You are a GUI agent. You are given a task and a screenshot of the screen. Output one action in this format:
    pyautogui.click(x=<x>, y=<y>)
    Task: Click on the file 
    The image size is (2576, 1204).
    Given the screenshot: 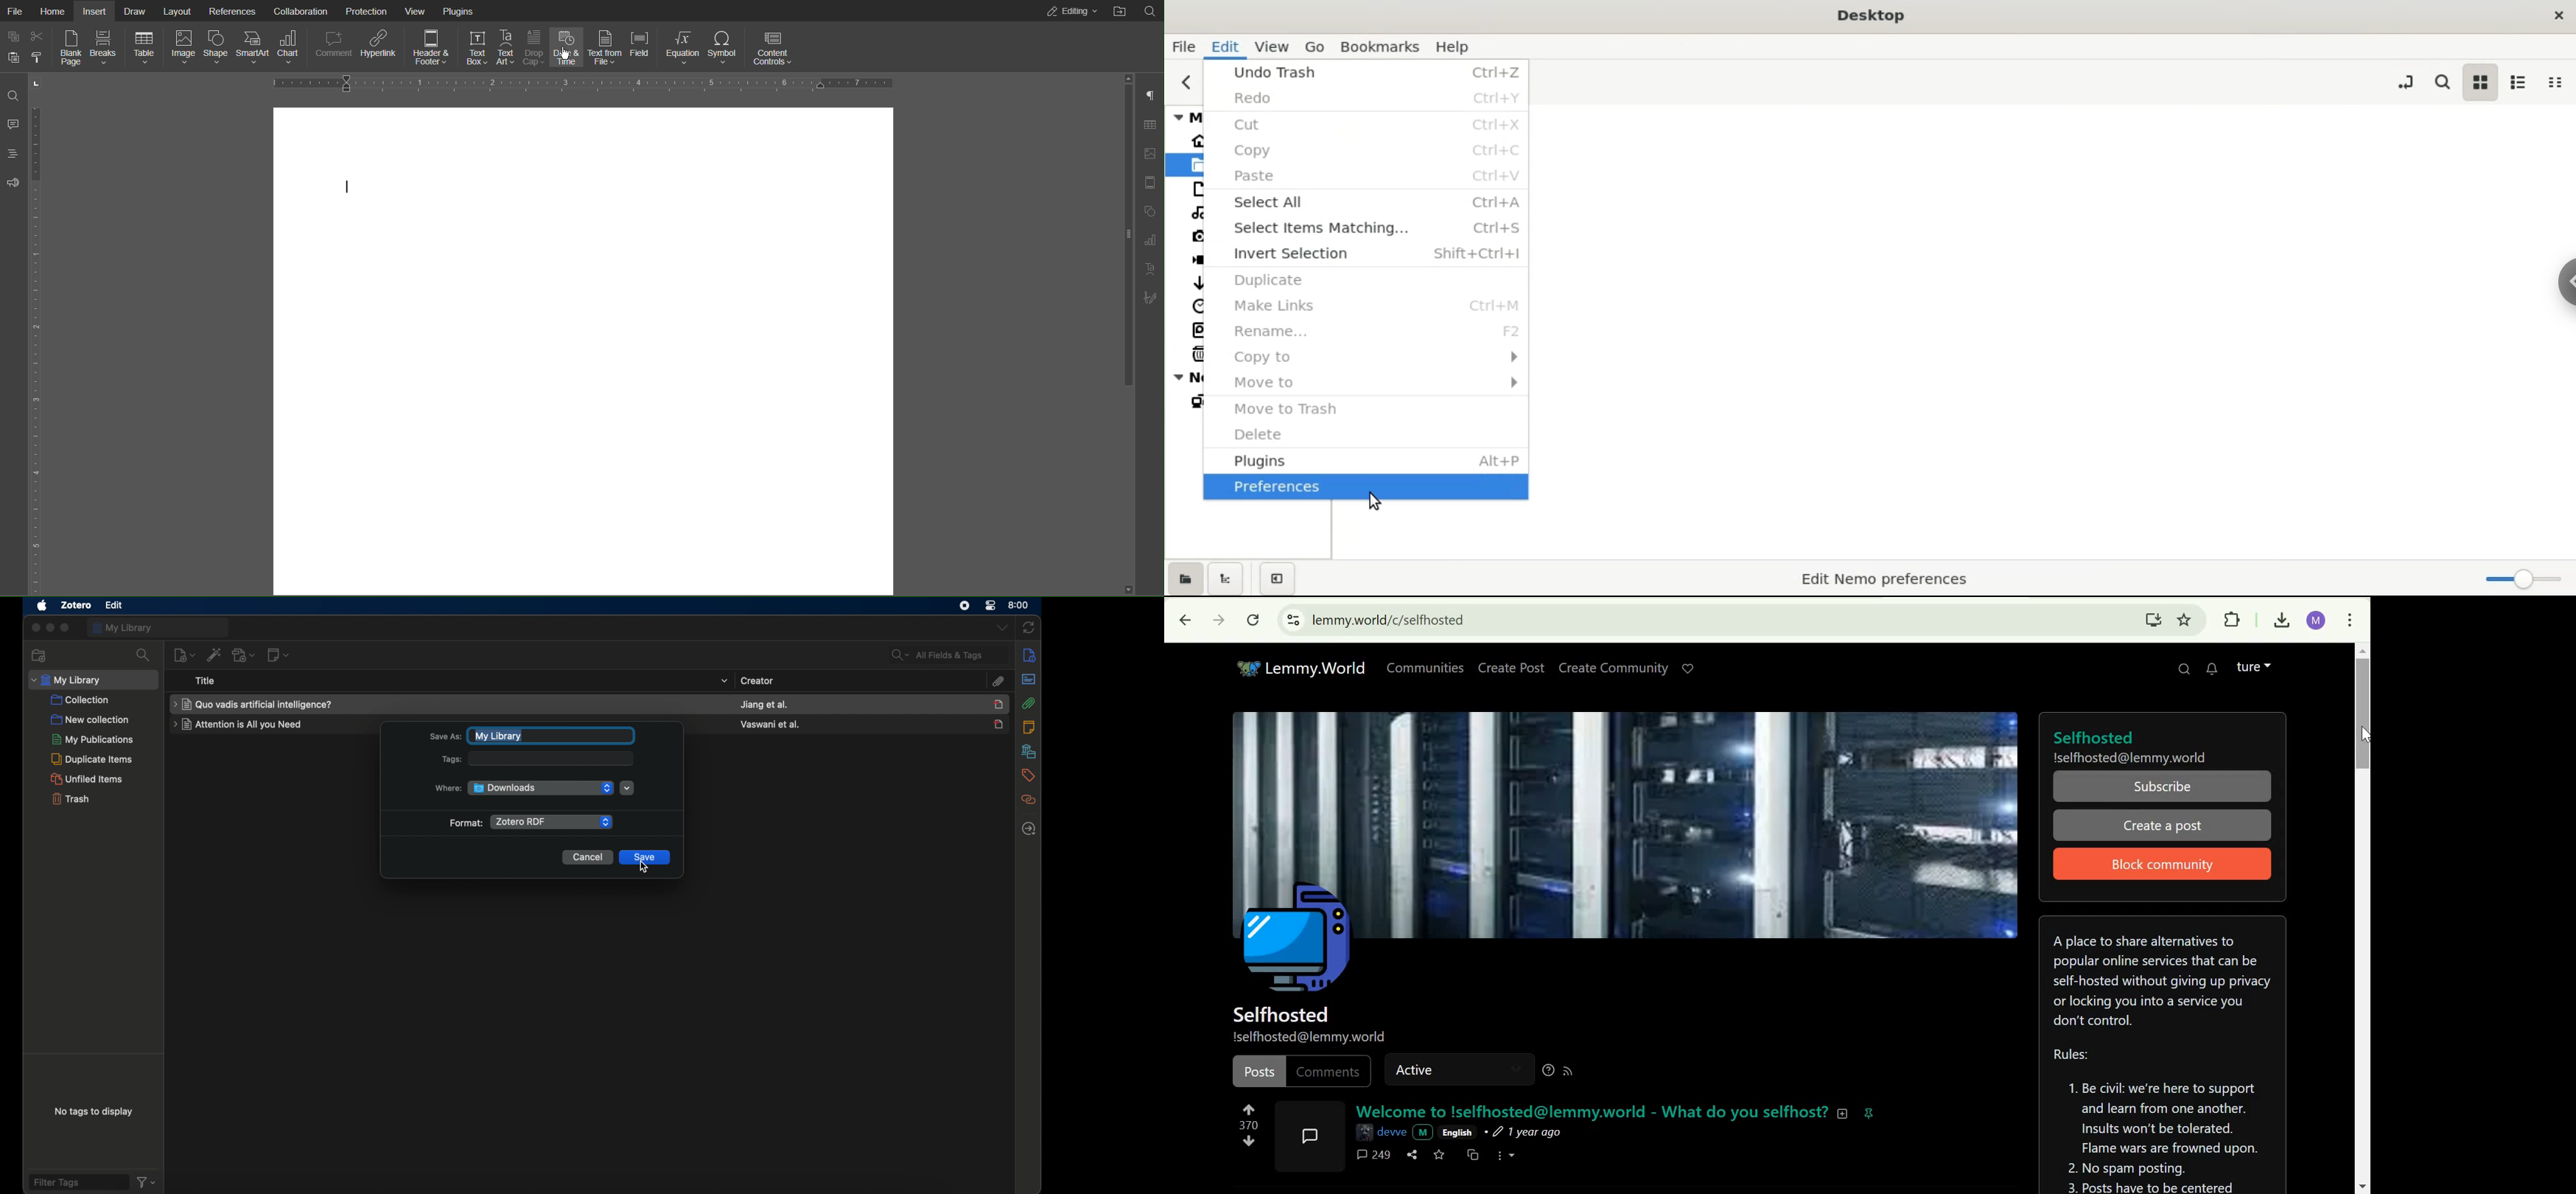 What is the action you would take?
    pyautogui.click(x=1184, y=47)
    